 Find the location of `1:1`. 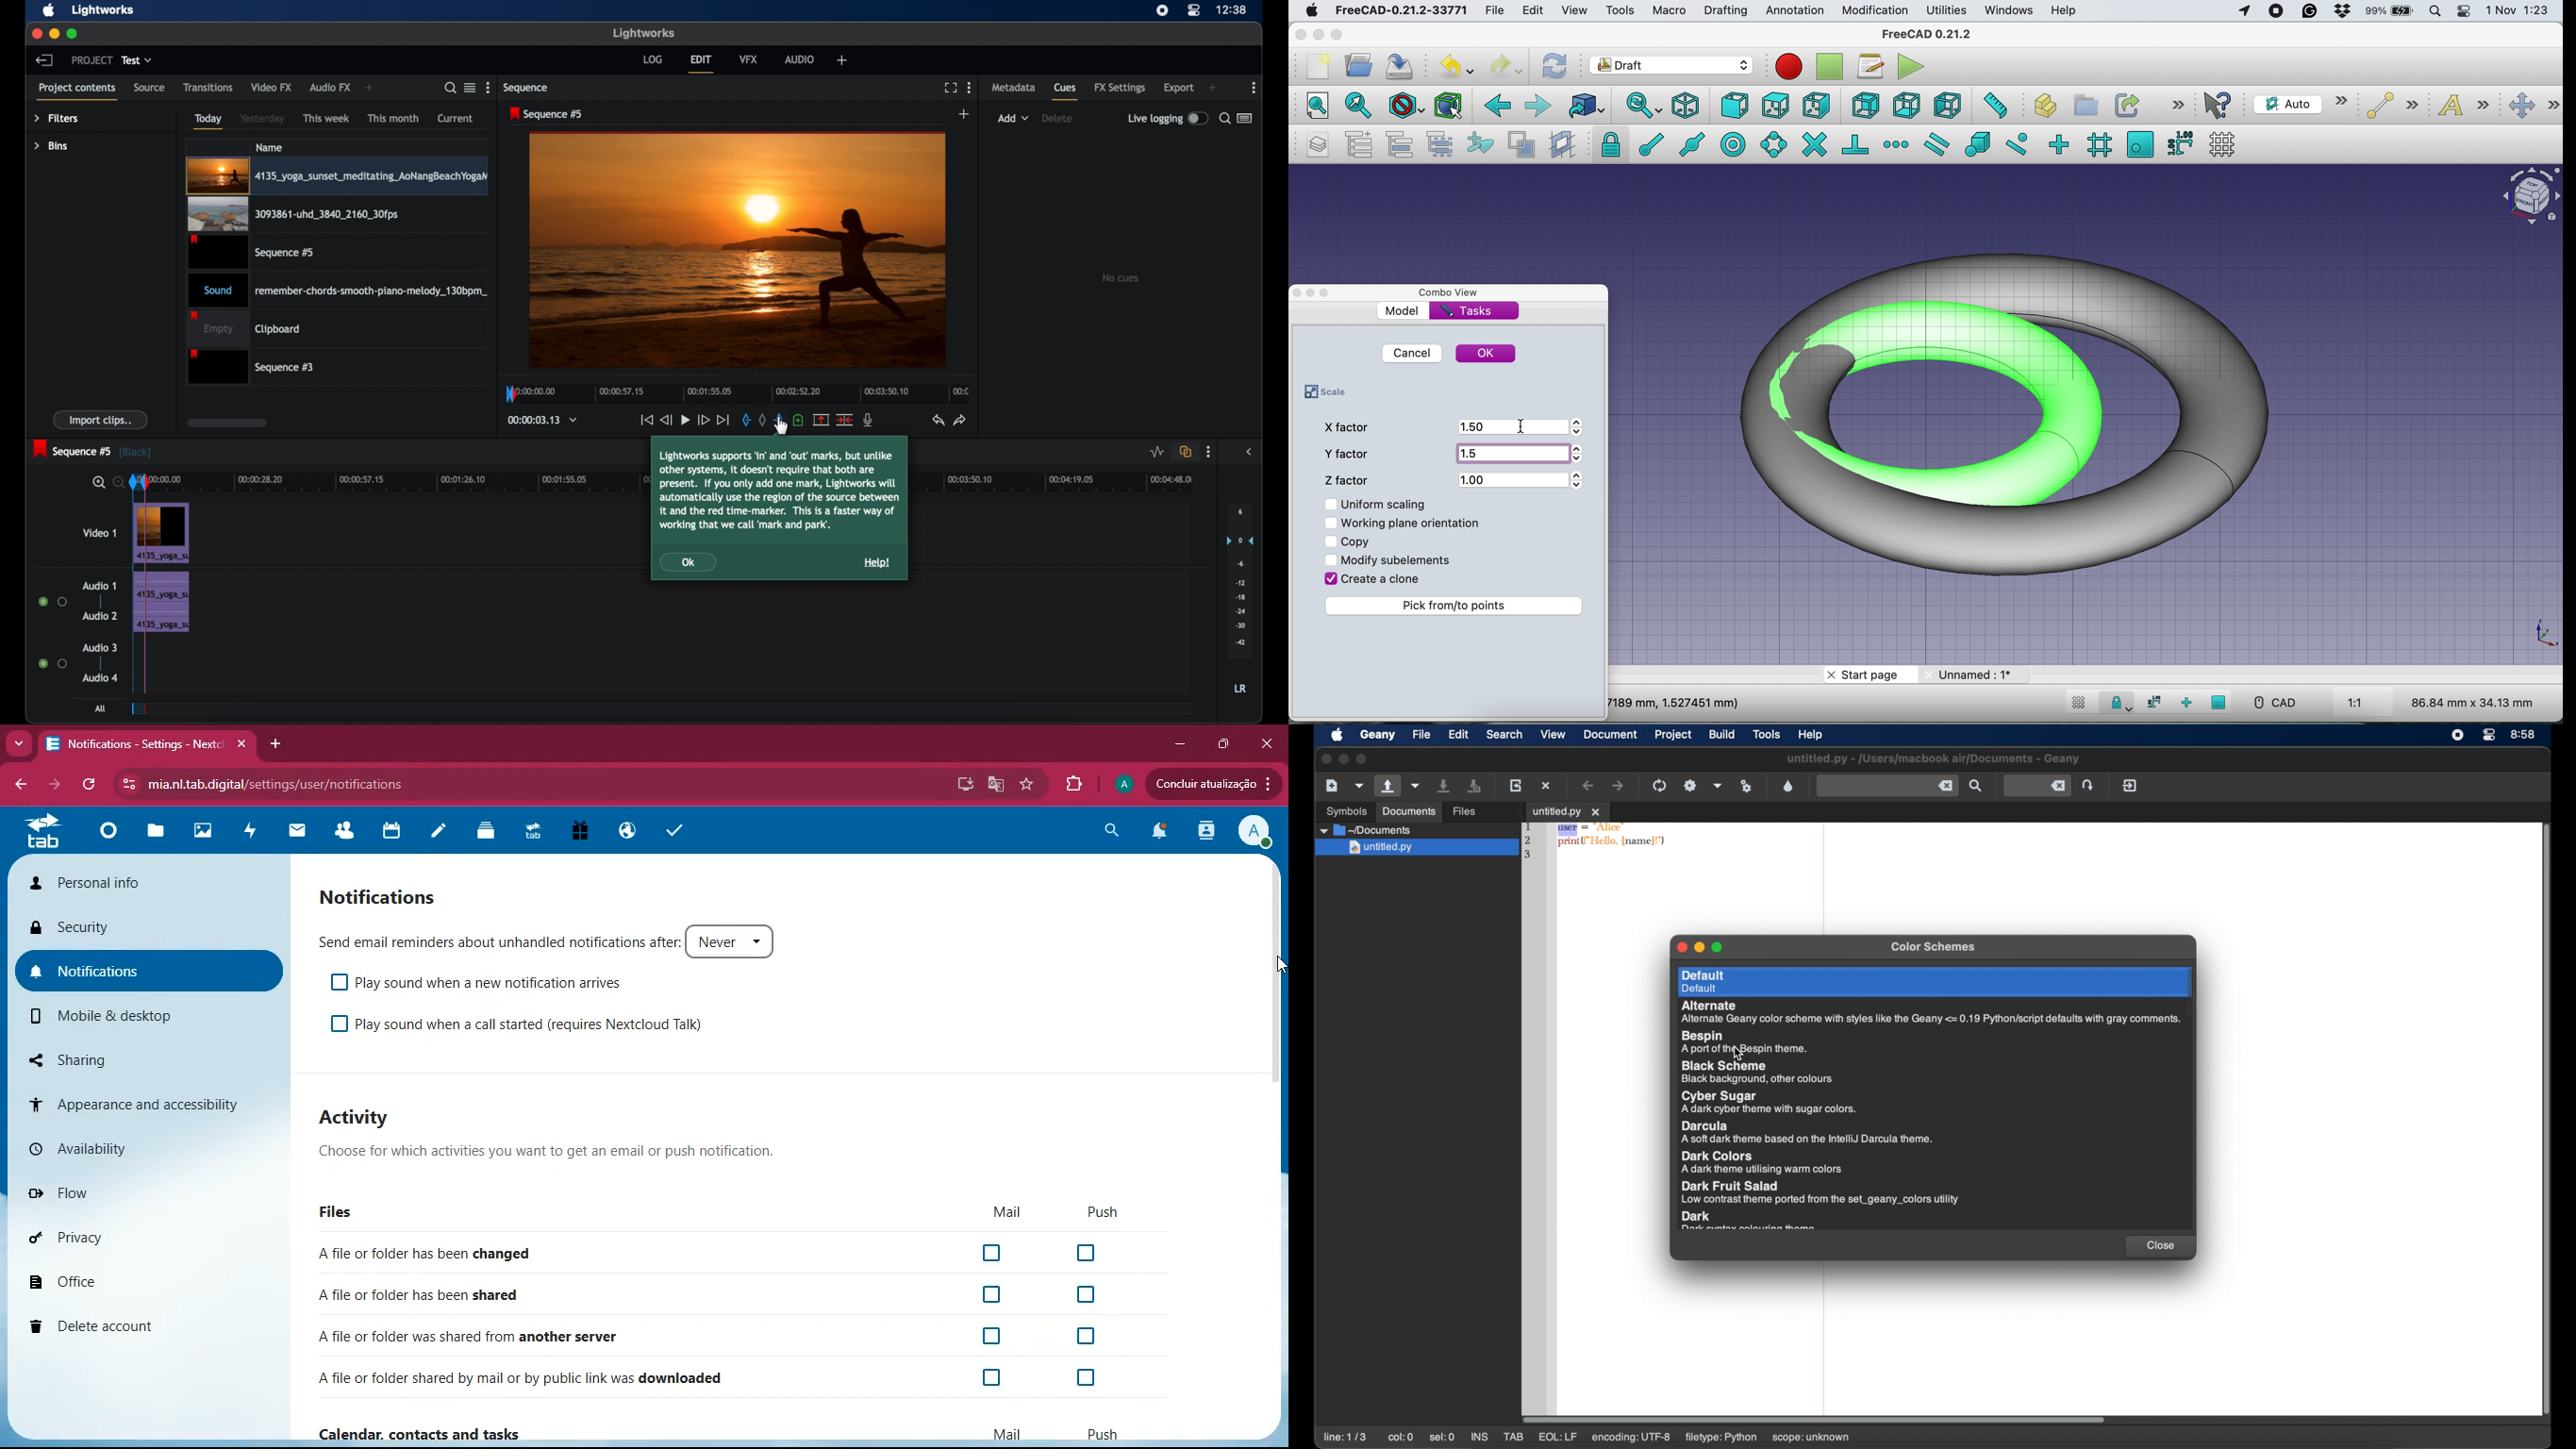

1:1 is located at coordinates (2366, 704).